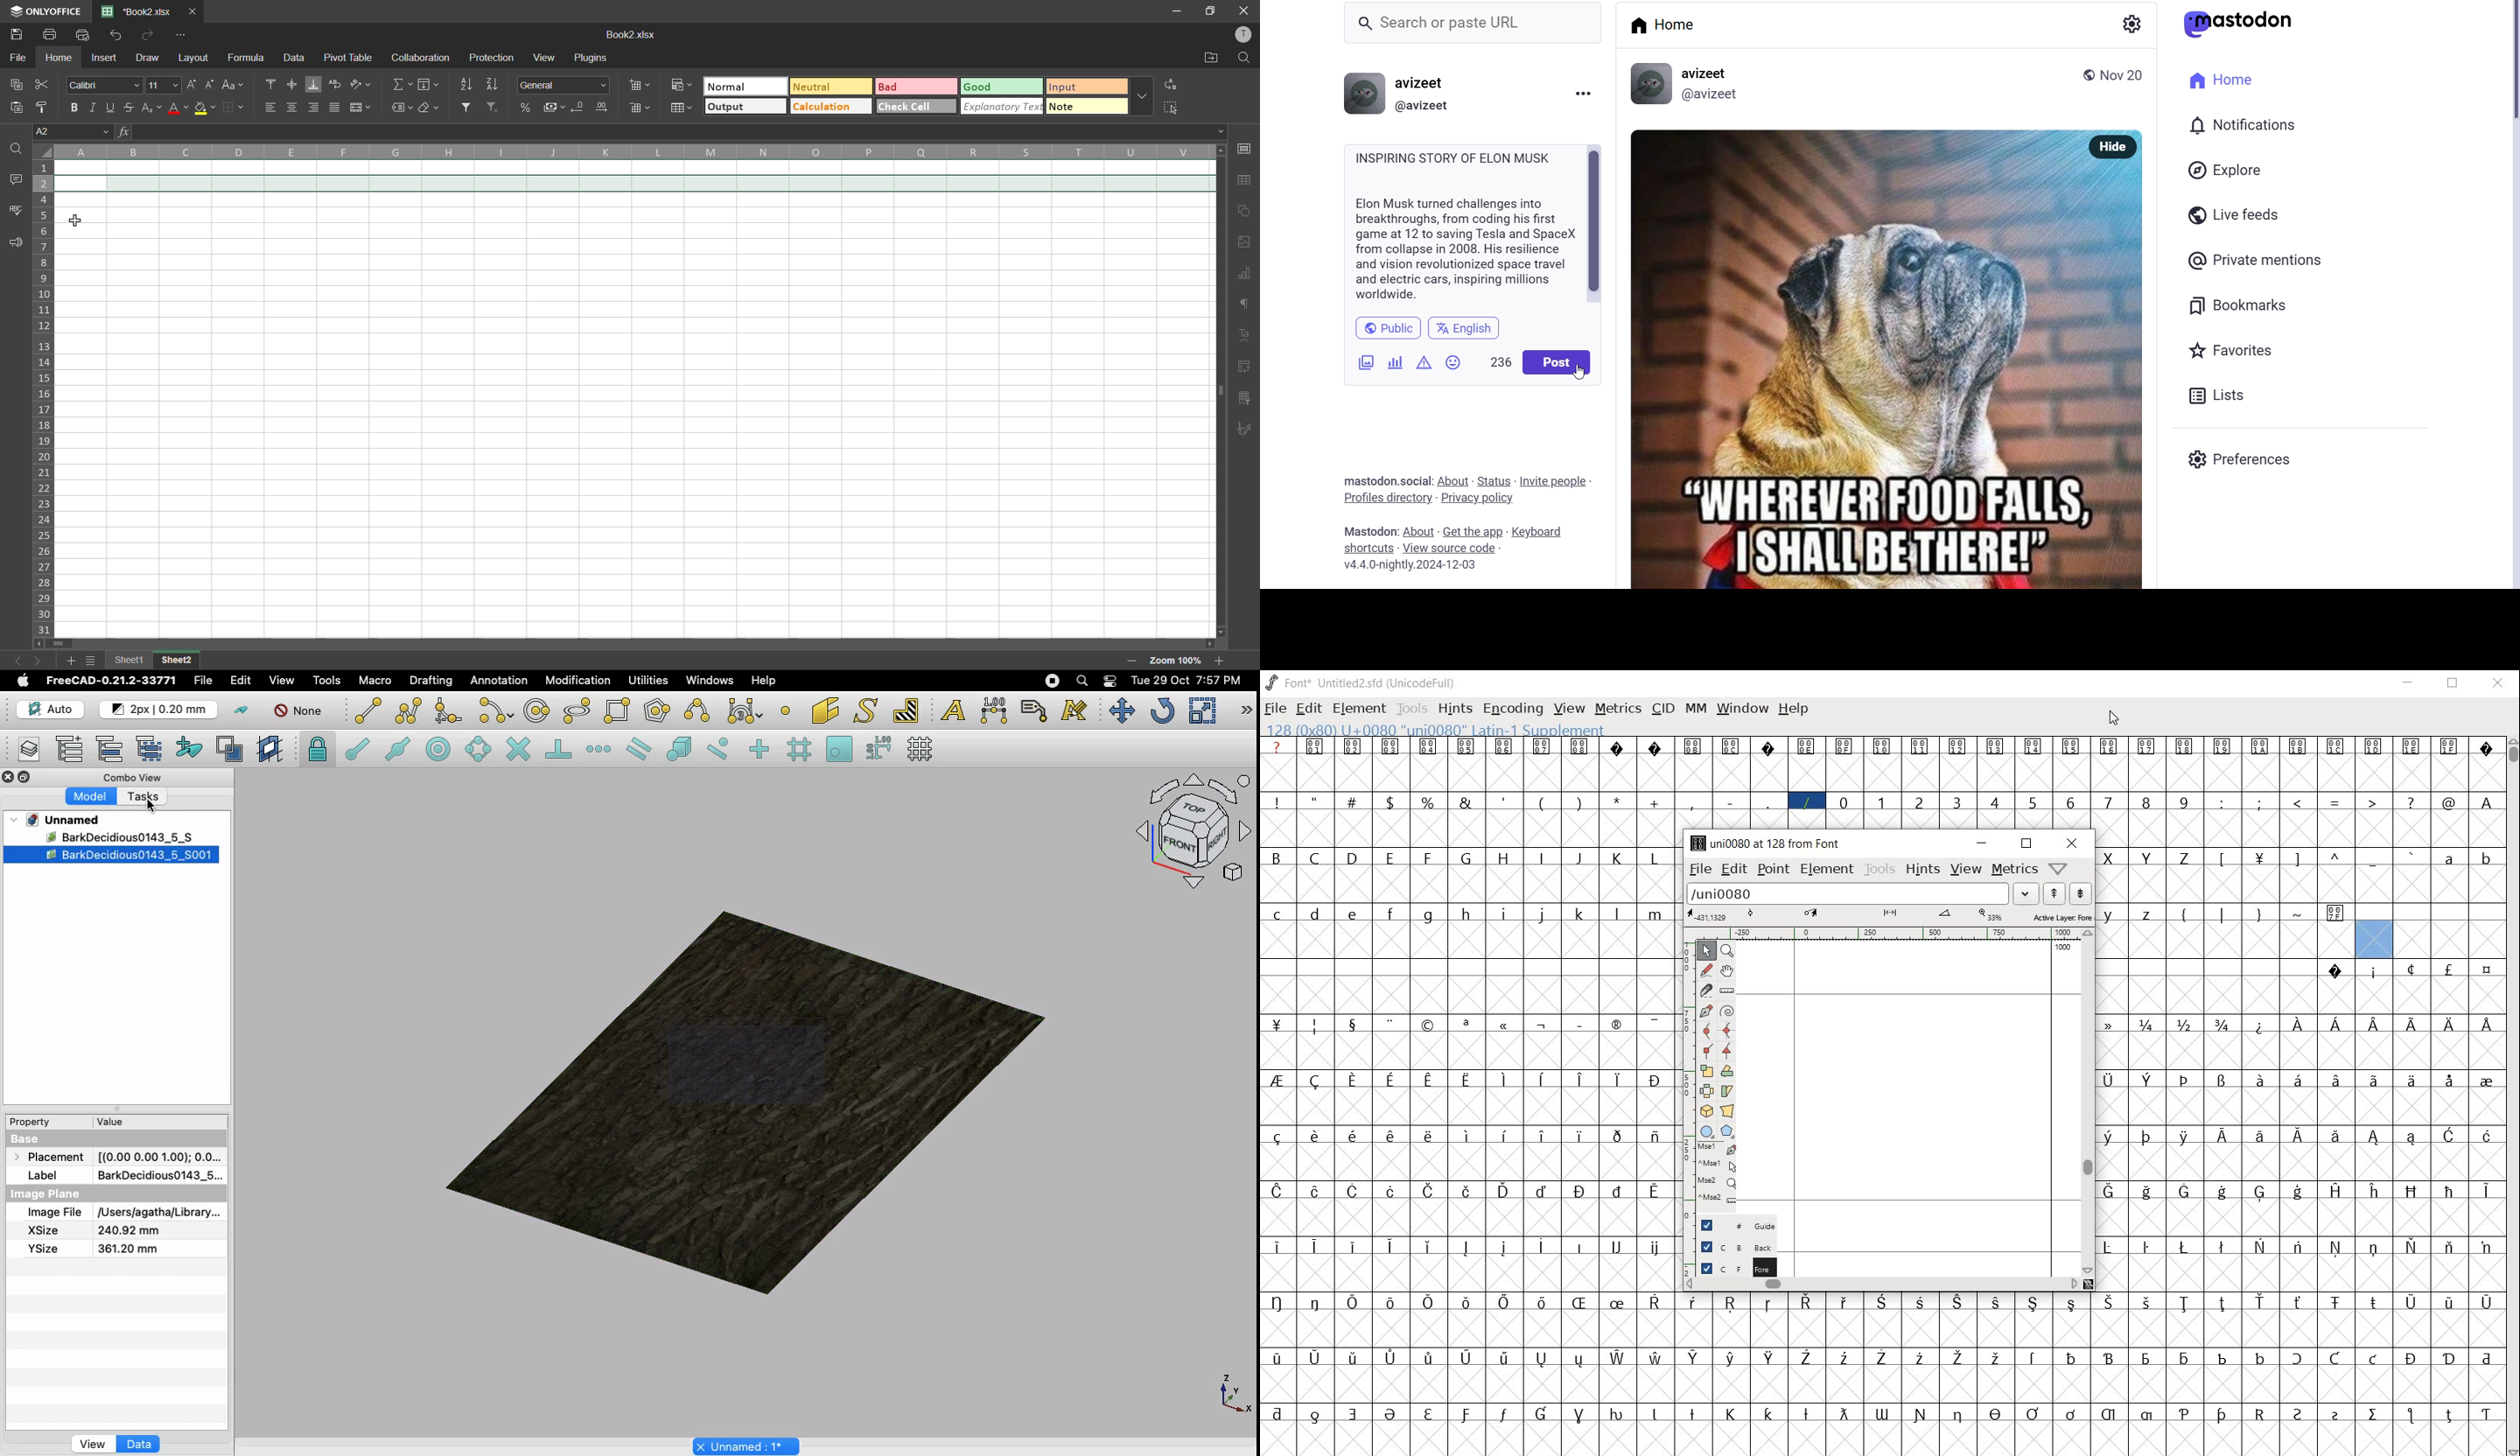 The height and width of the screenshot is (1456, 2520). I want to click on format as table, so click(684, 109).